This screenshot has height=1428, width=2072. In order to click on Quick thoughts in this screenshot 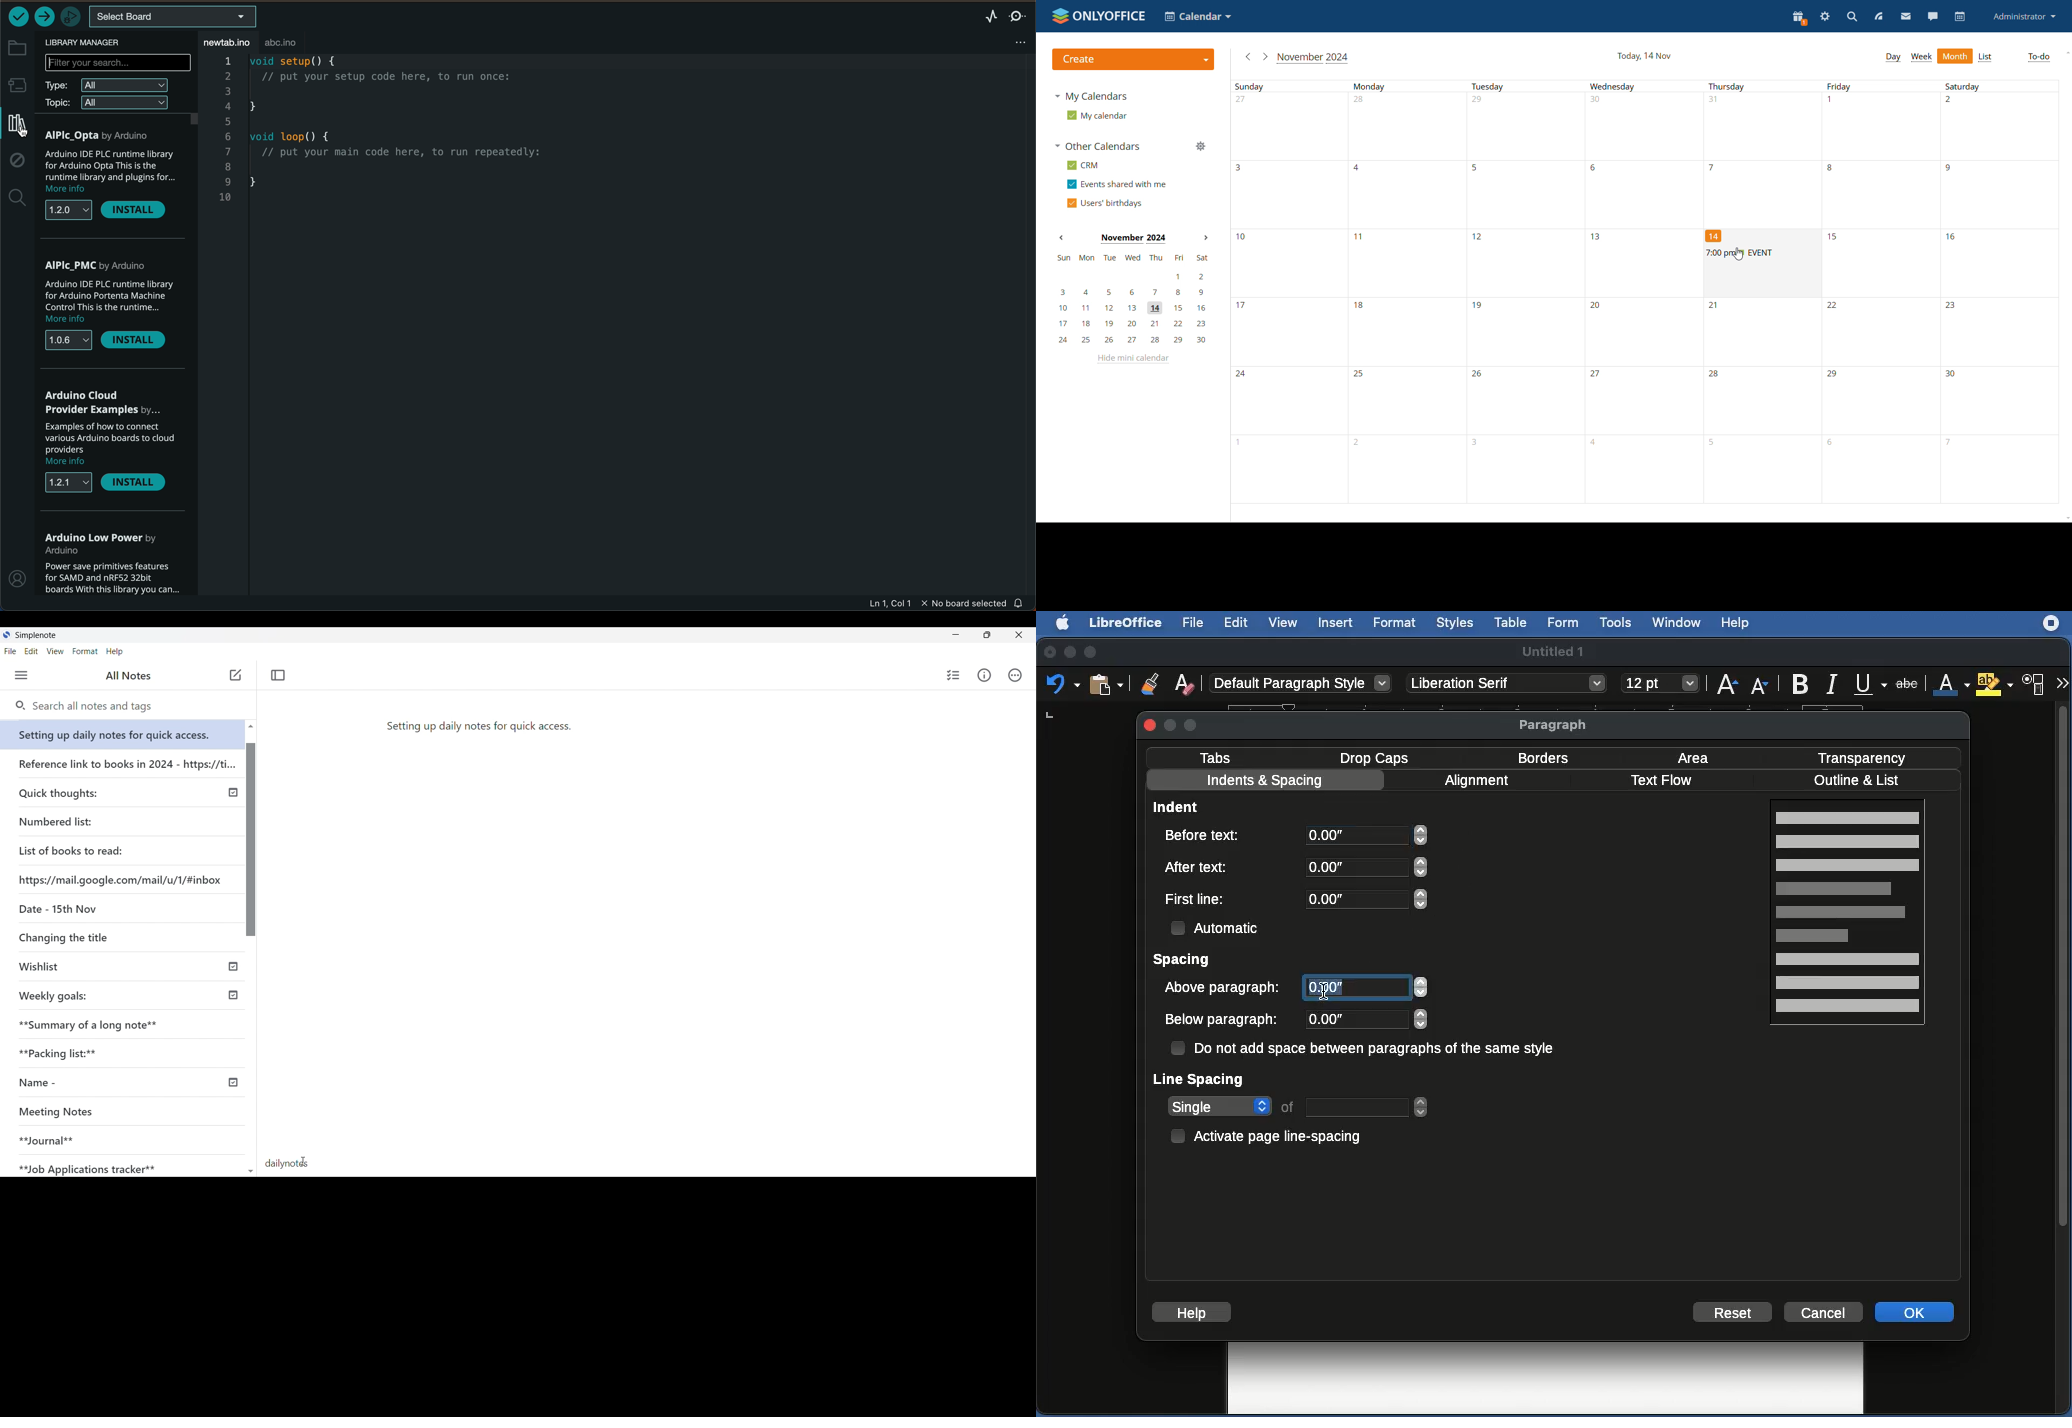, I will do `click(88, 792)`.